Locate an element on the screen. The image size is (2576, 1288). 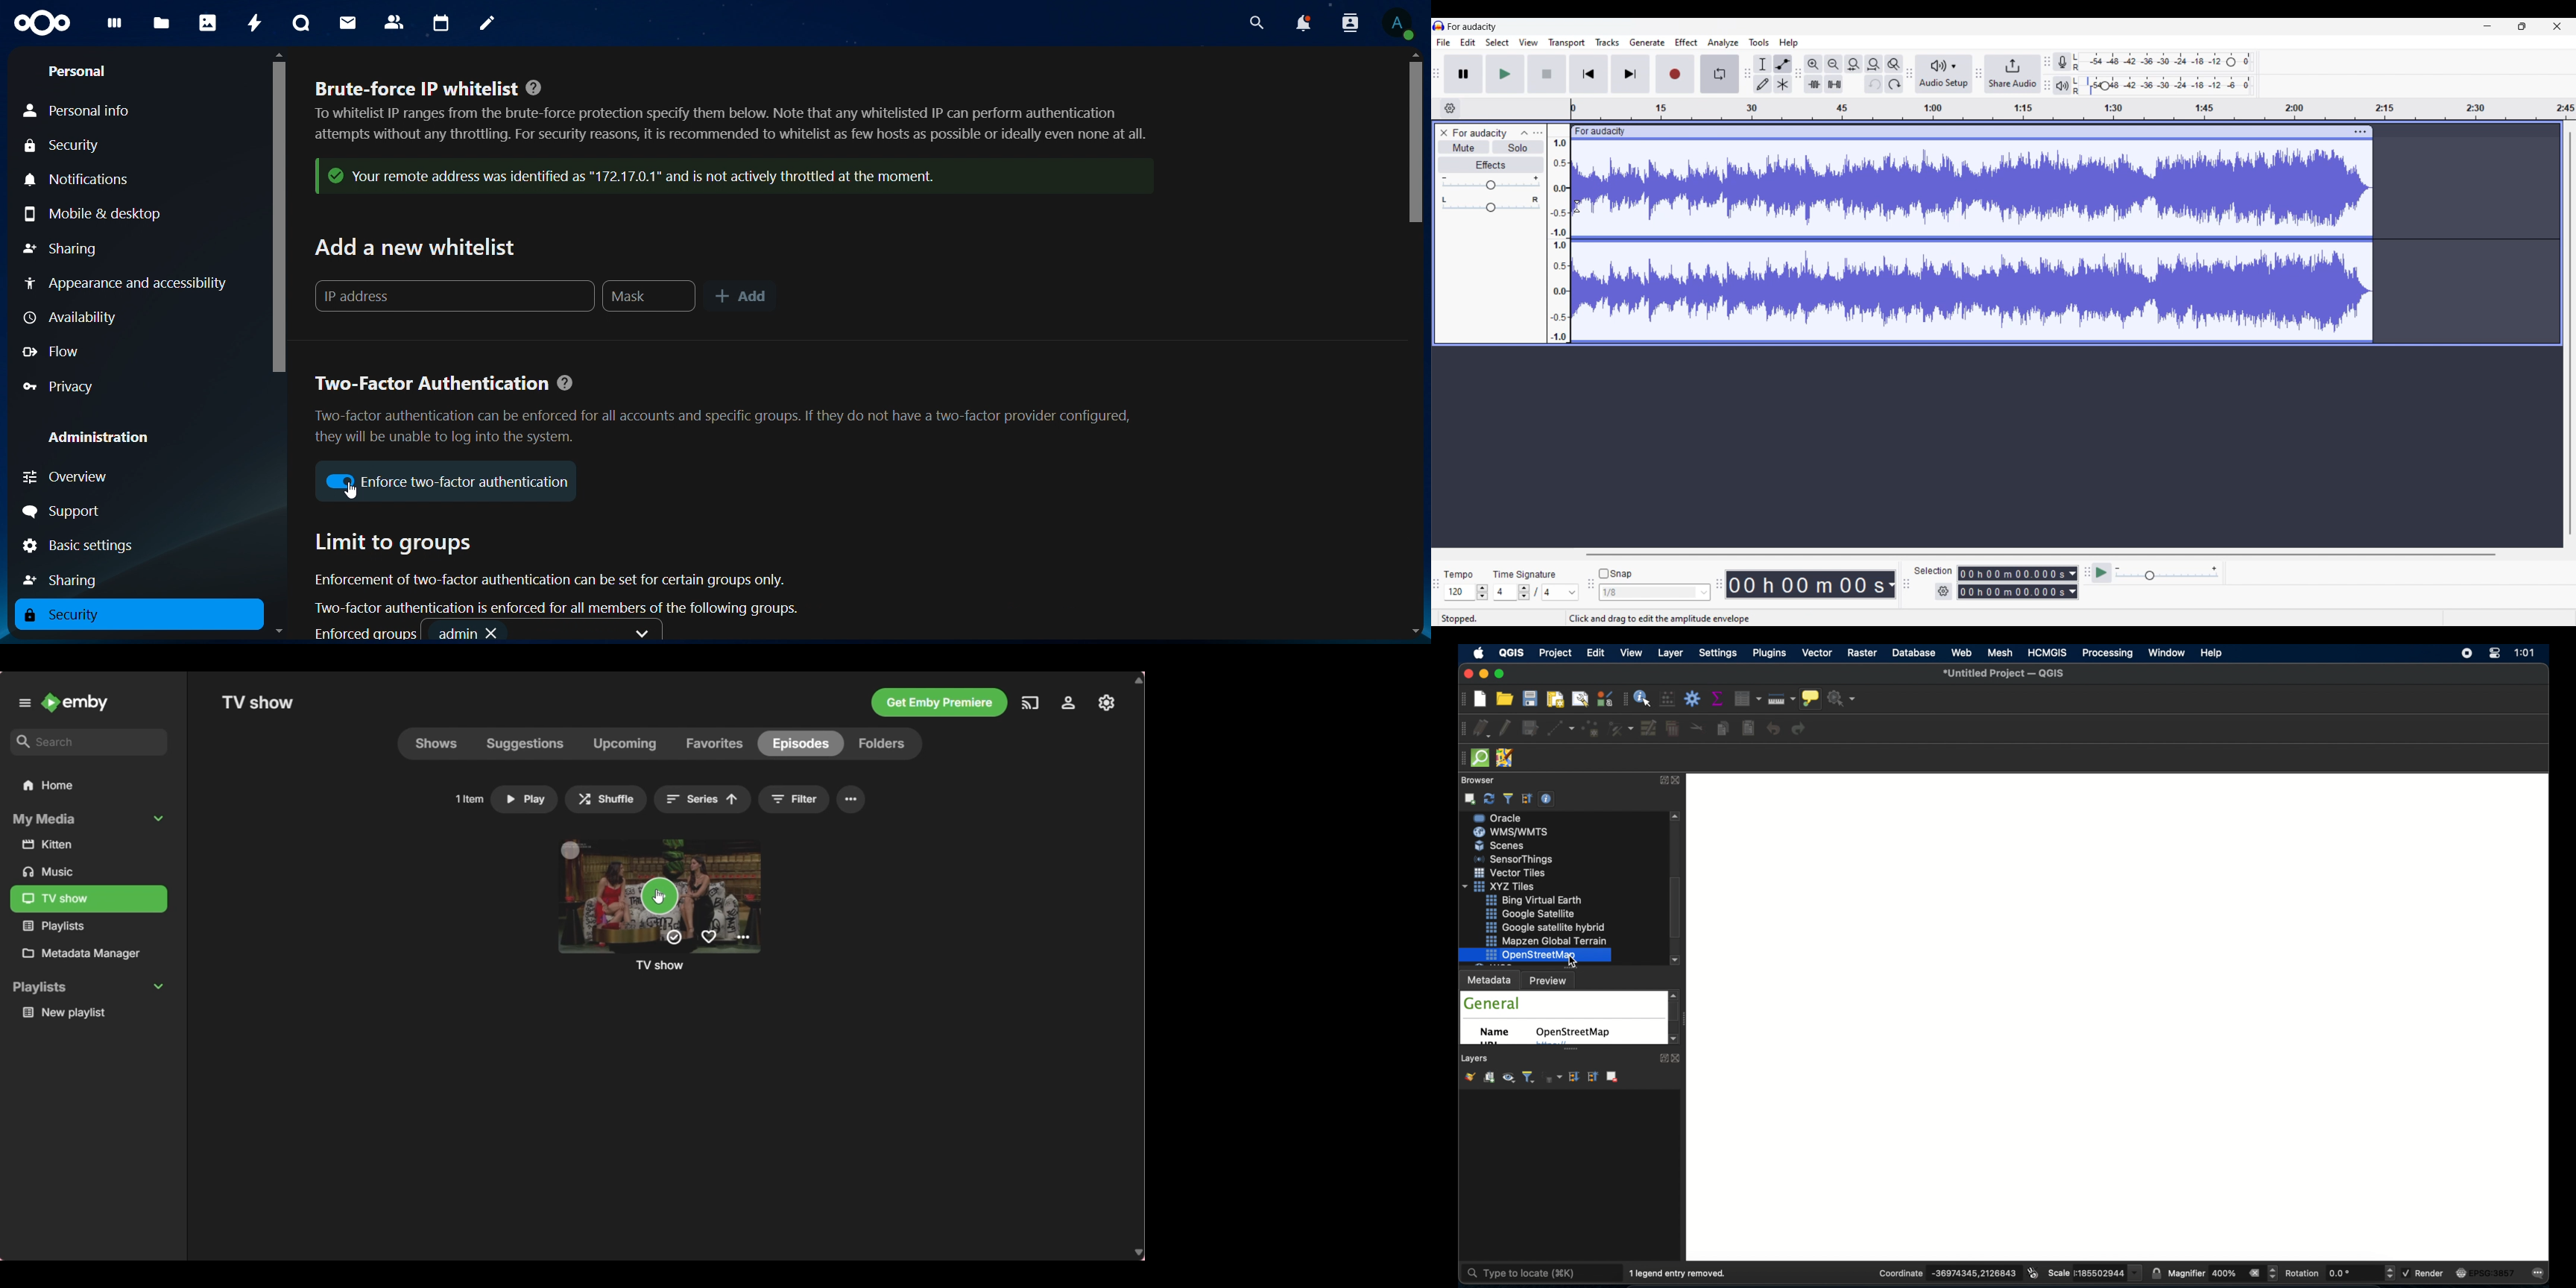
Close track is located at coordinates (1444, 132).